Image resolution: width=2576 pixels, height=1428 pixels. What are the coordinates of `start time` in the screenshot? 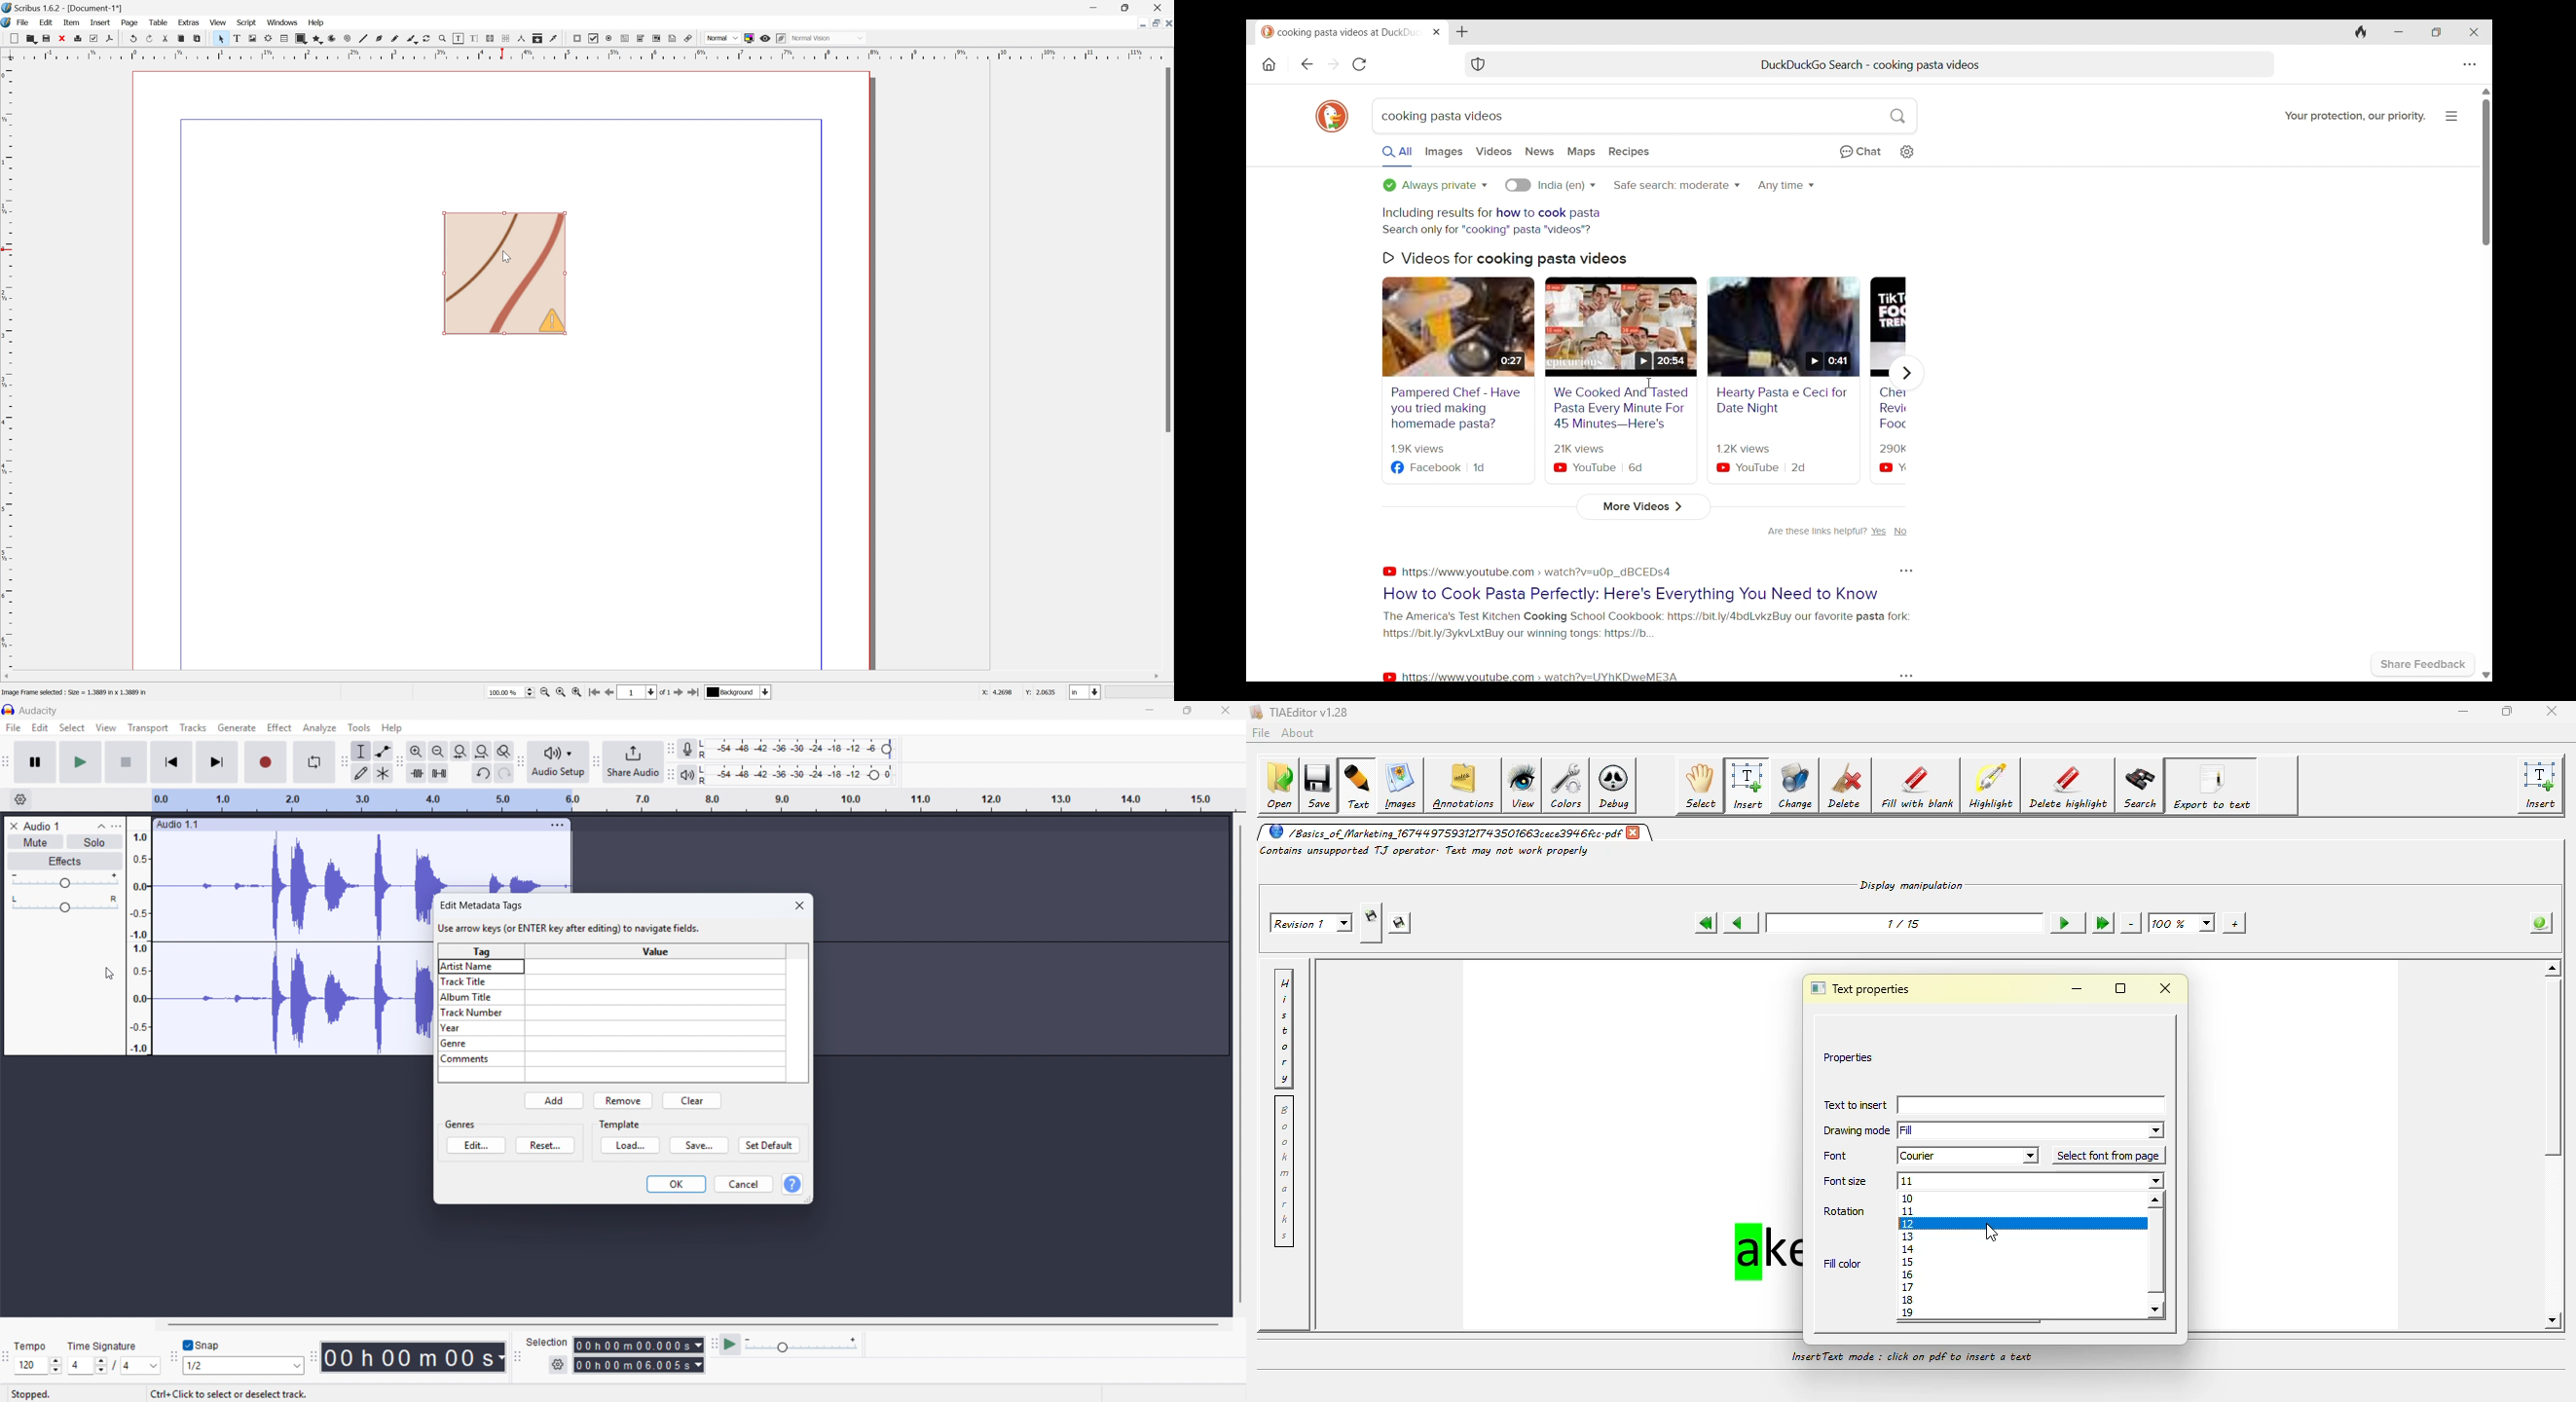 It's located at (638, 1344).